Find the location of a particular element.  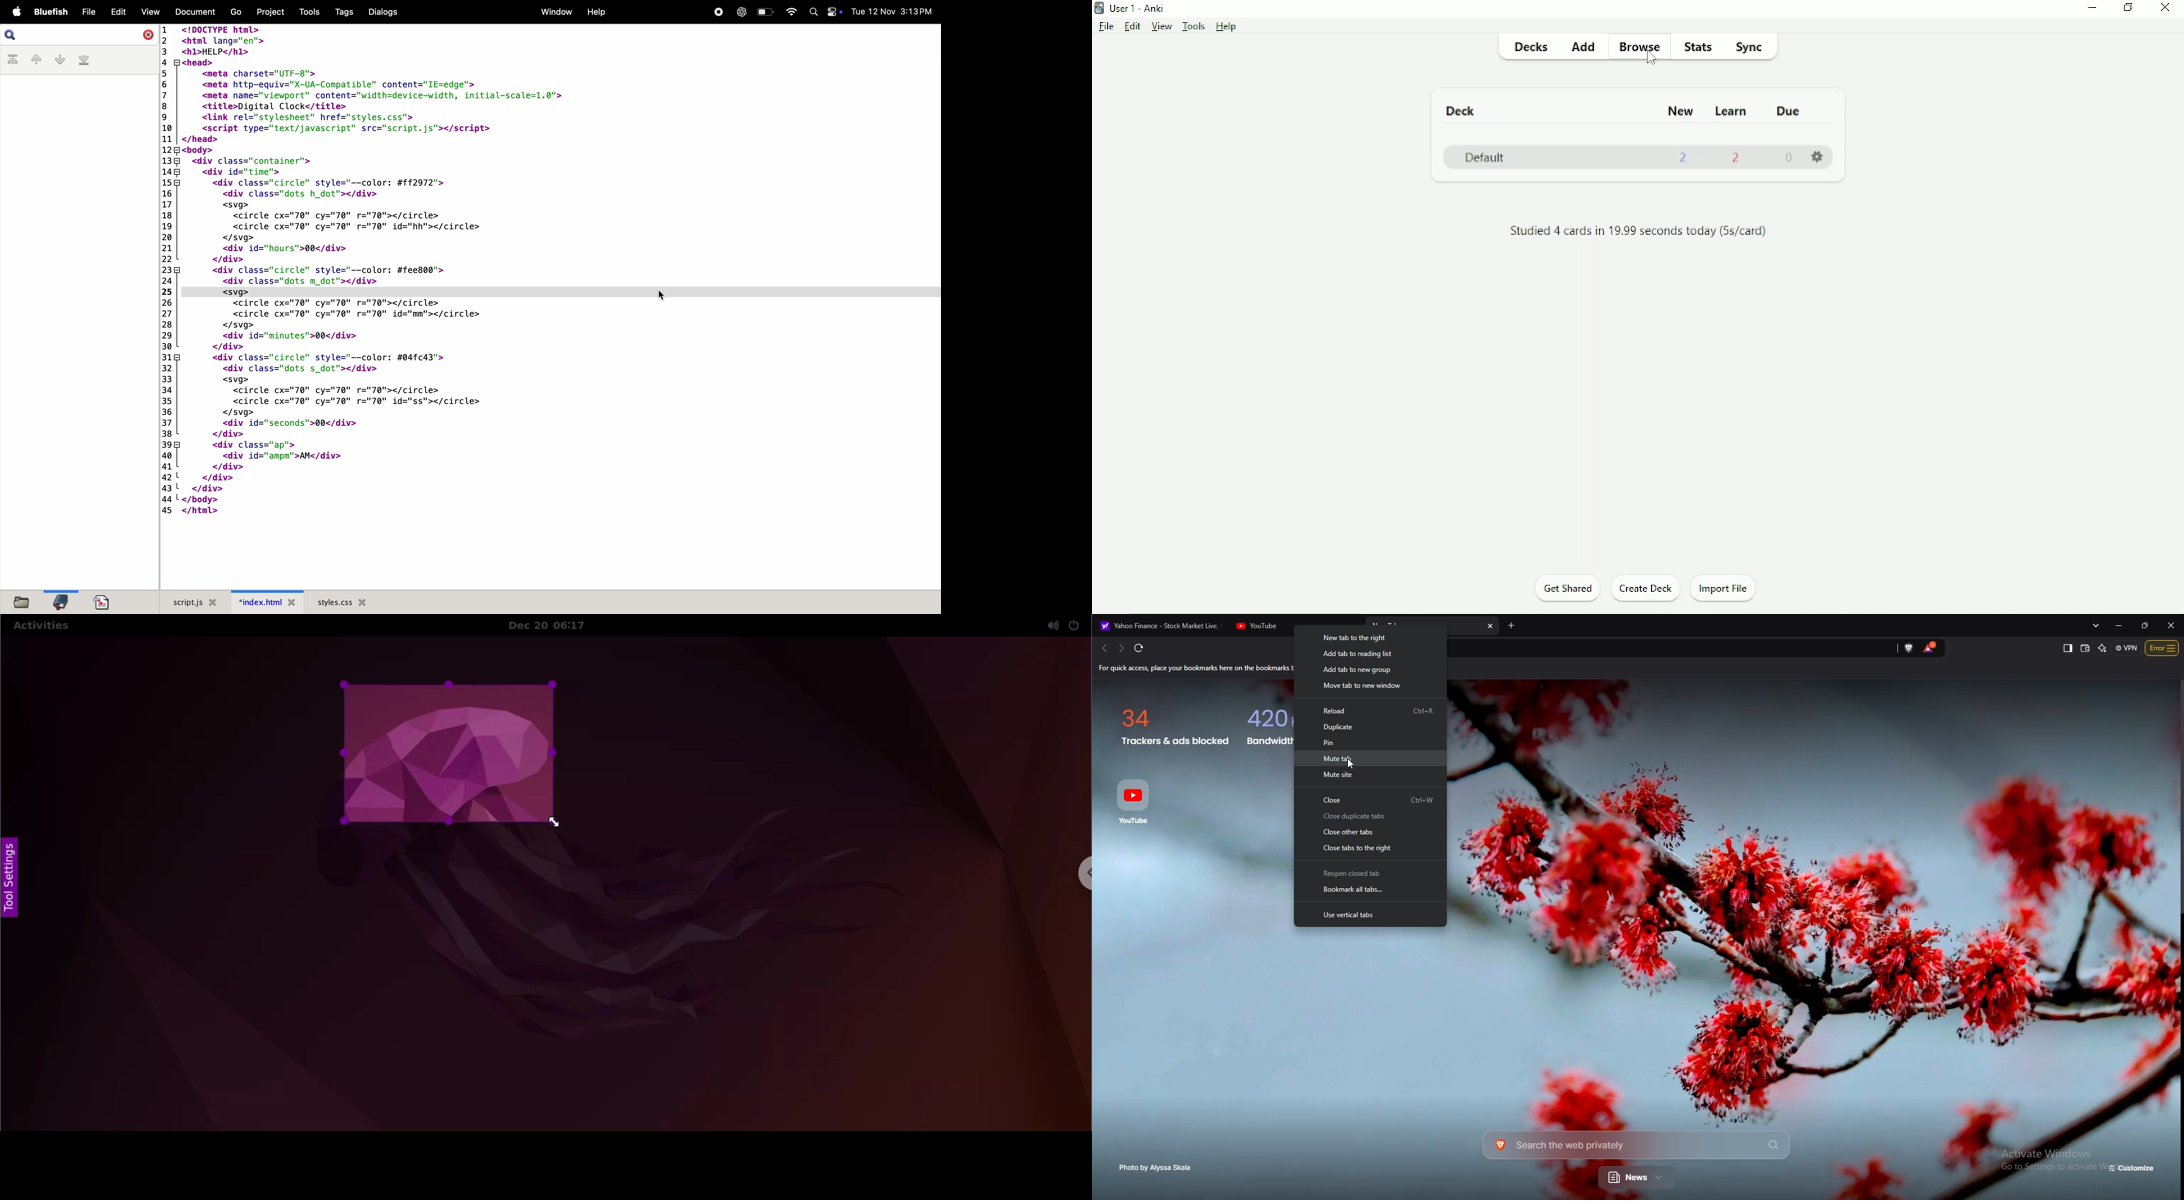

file is located at coordinates (89, 12).